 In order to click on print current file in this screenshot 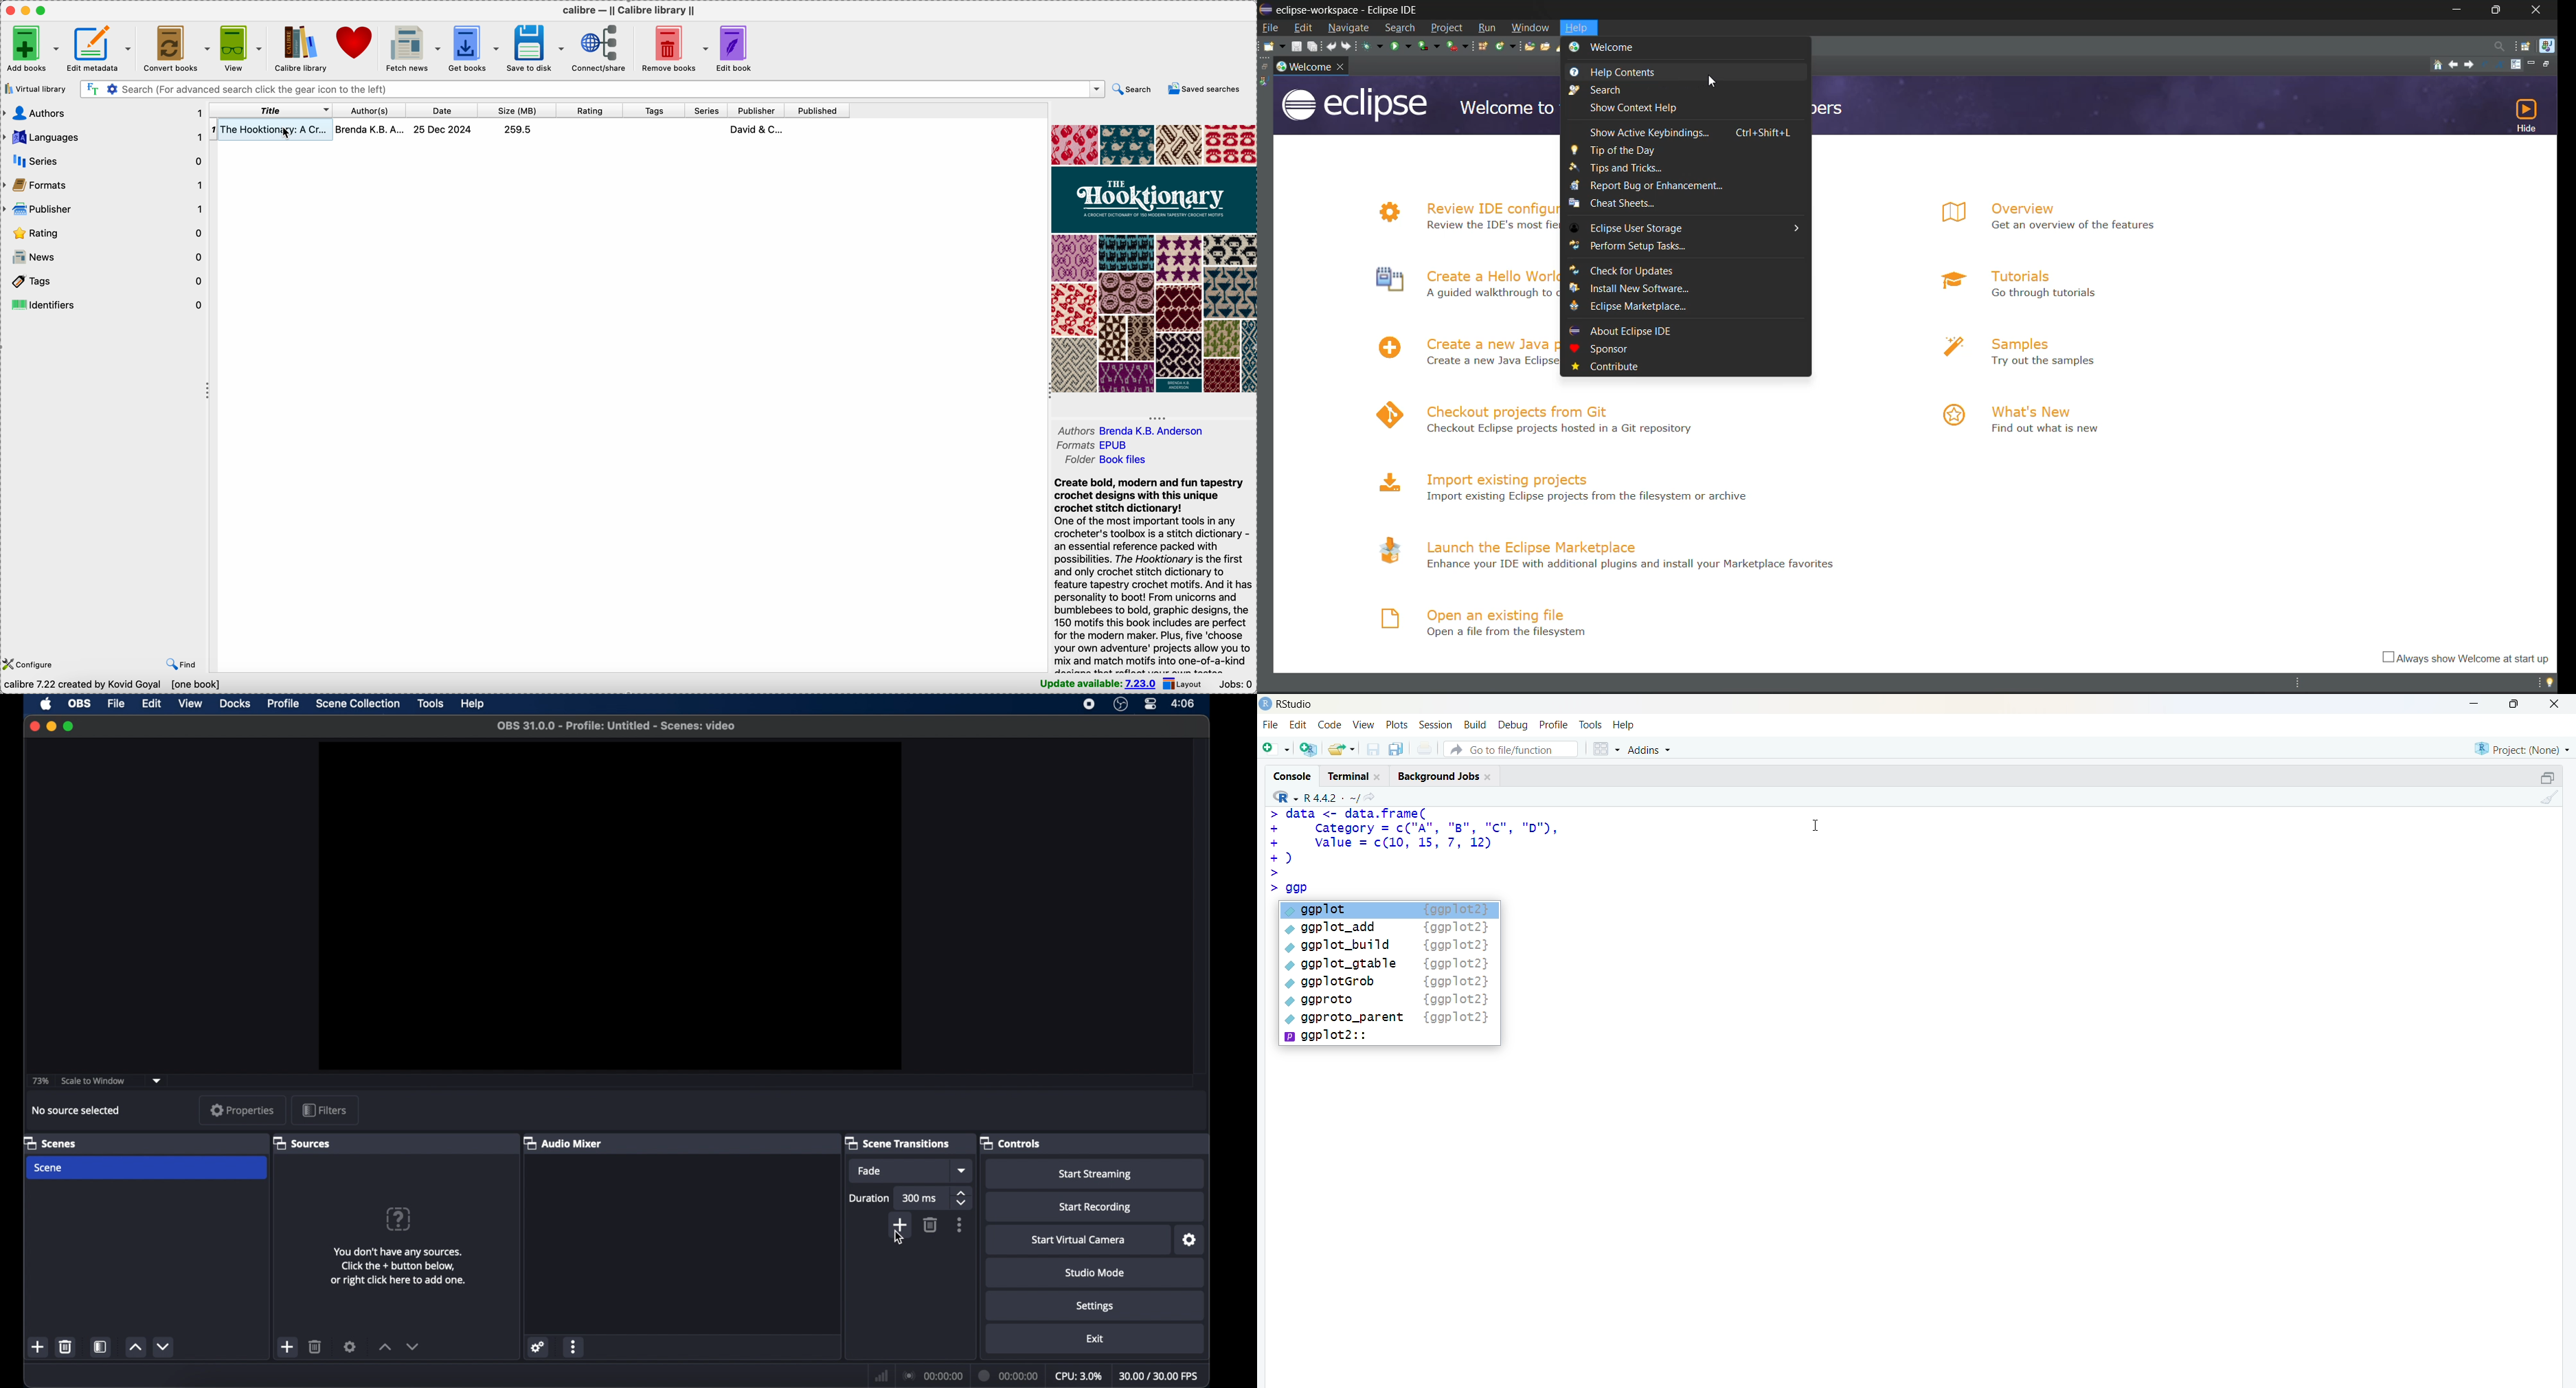, I will do `click(1423, 748)`.